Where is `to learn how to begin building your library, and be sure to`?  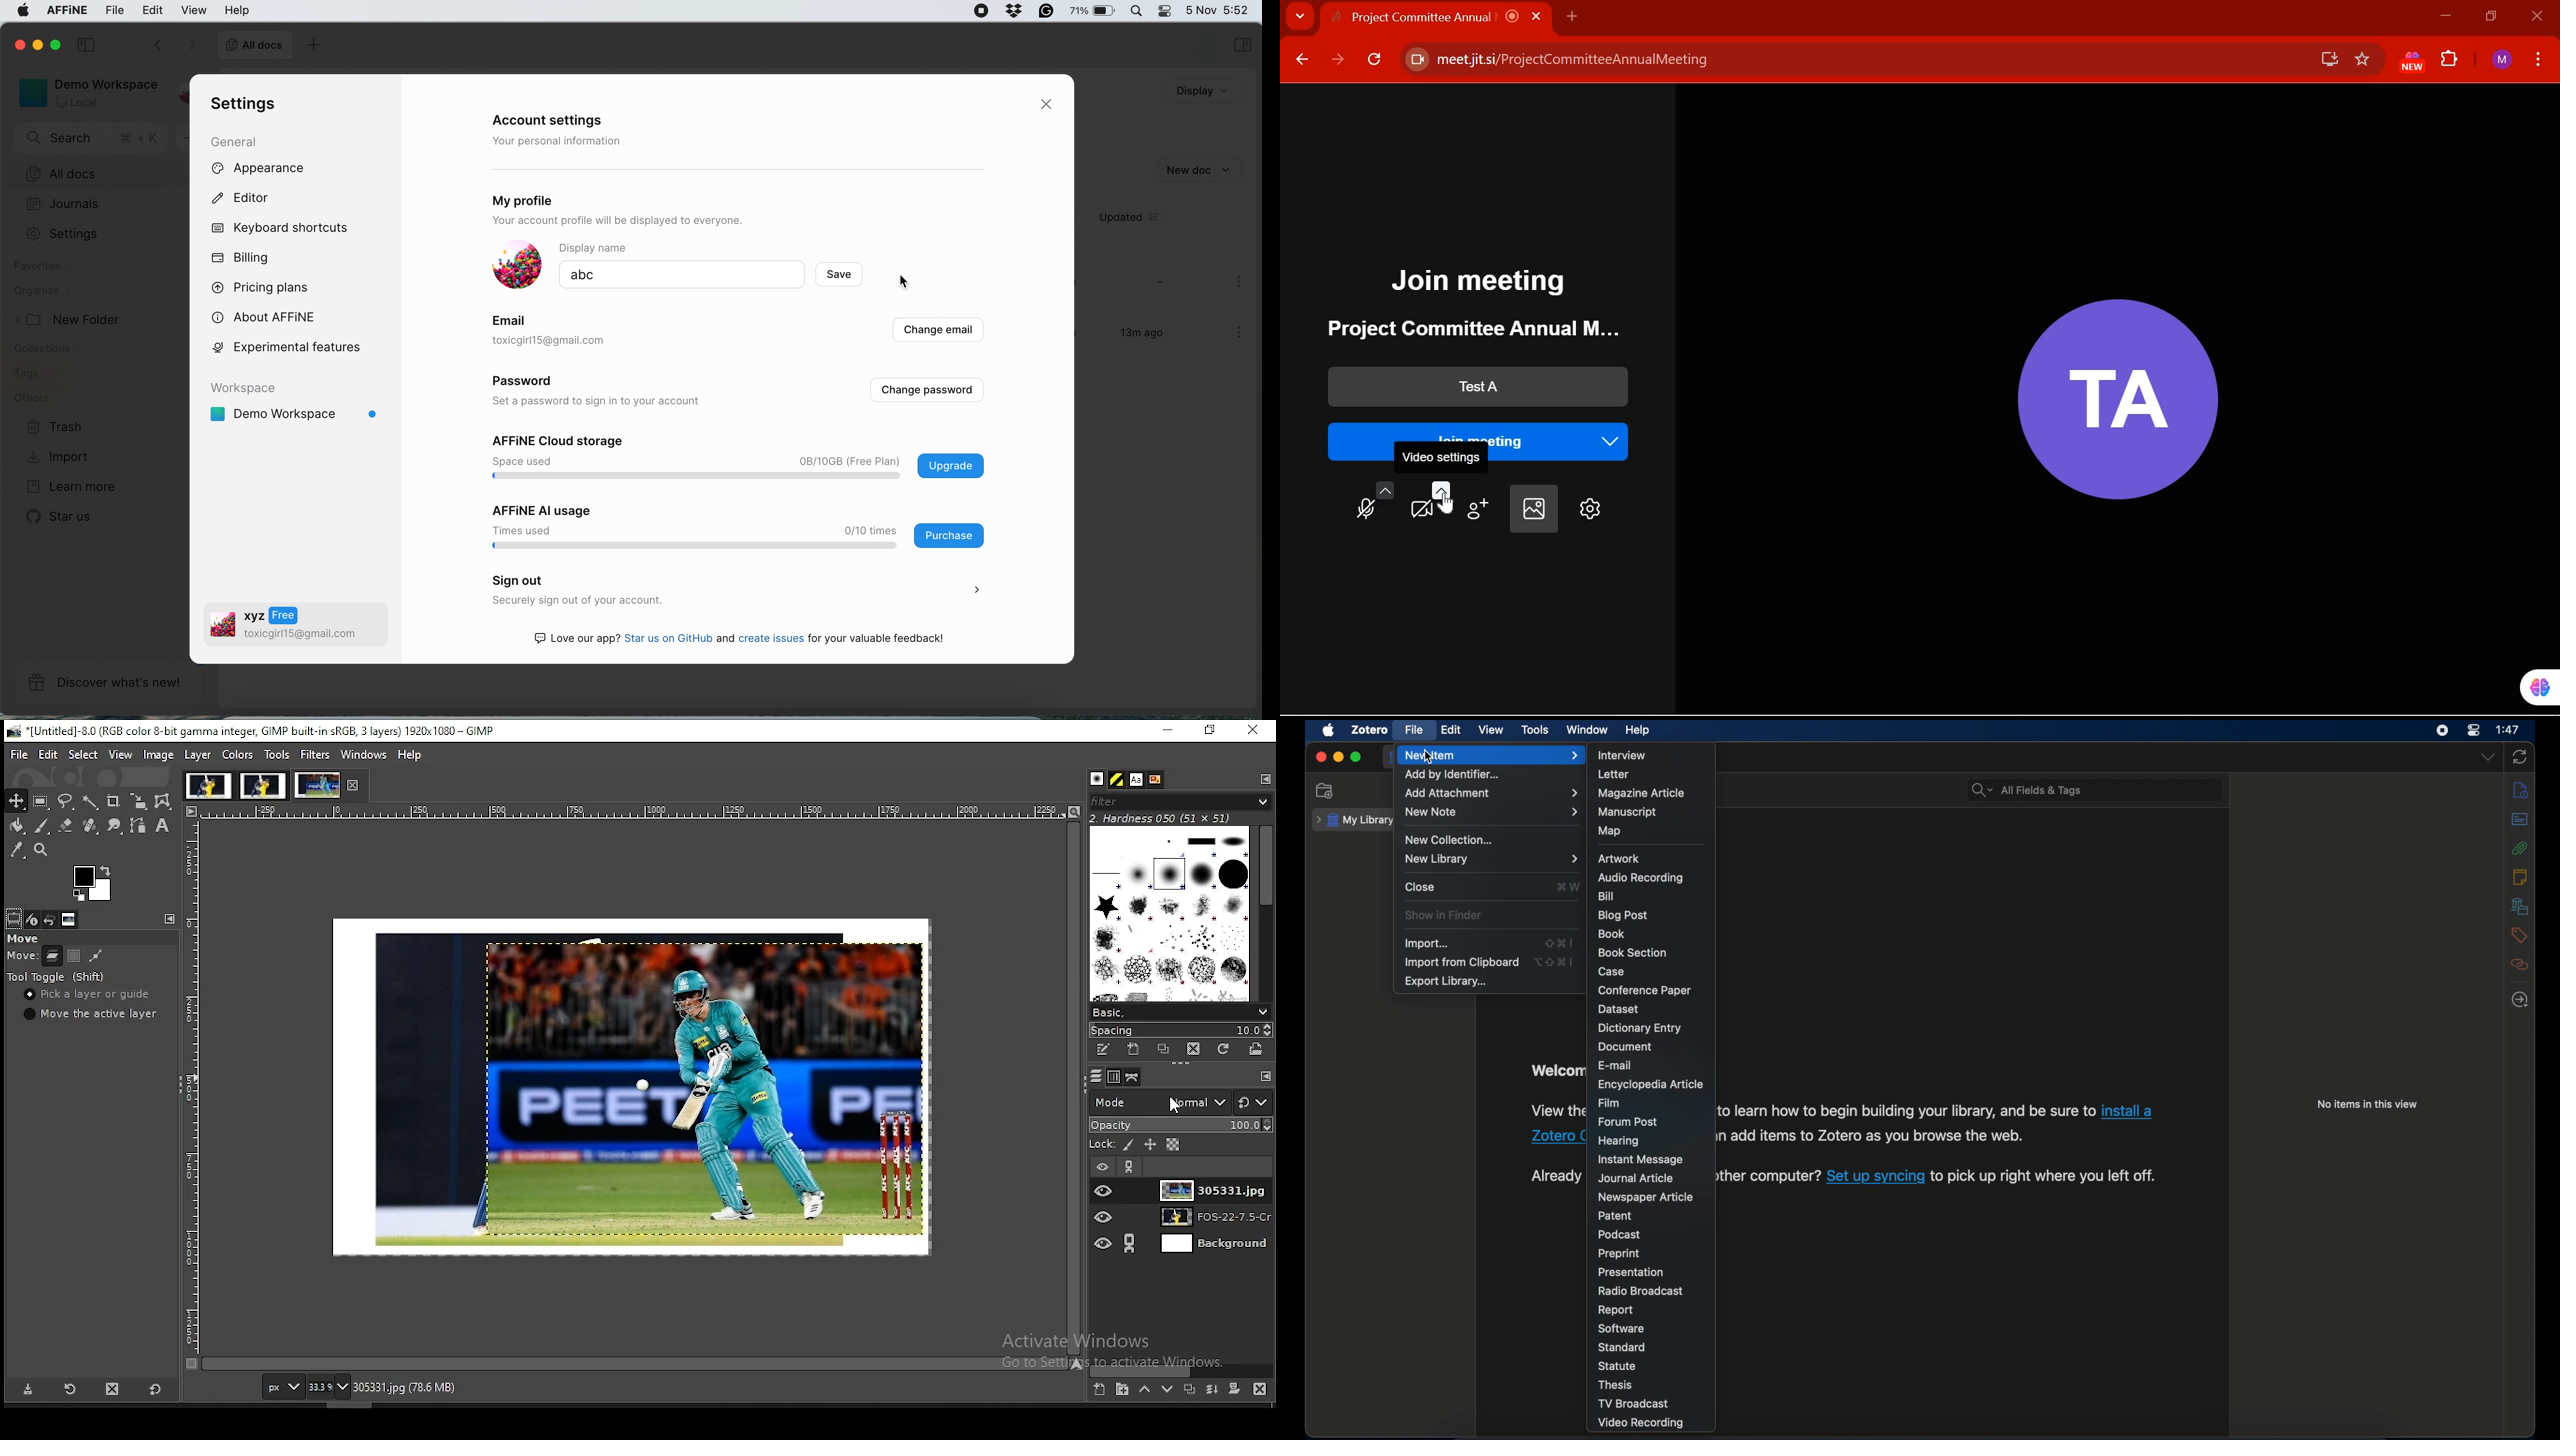
to learn how to begin building your library, and be sure to is located at coordinates (1907, 1109).